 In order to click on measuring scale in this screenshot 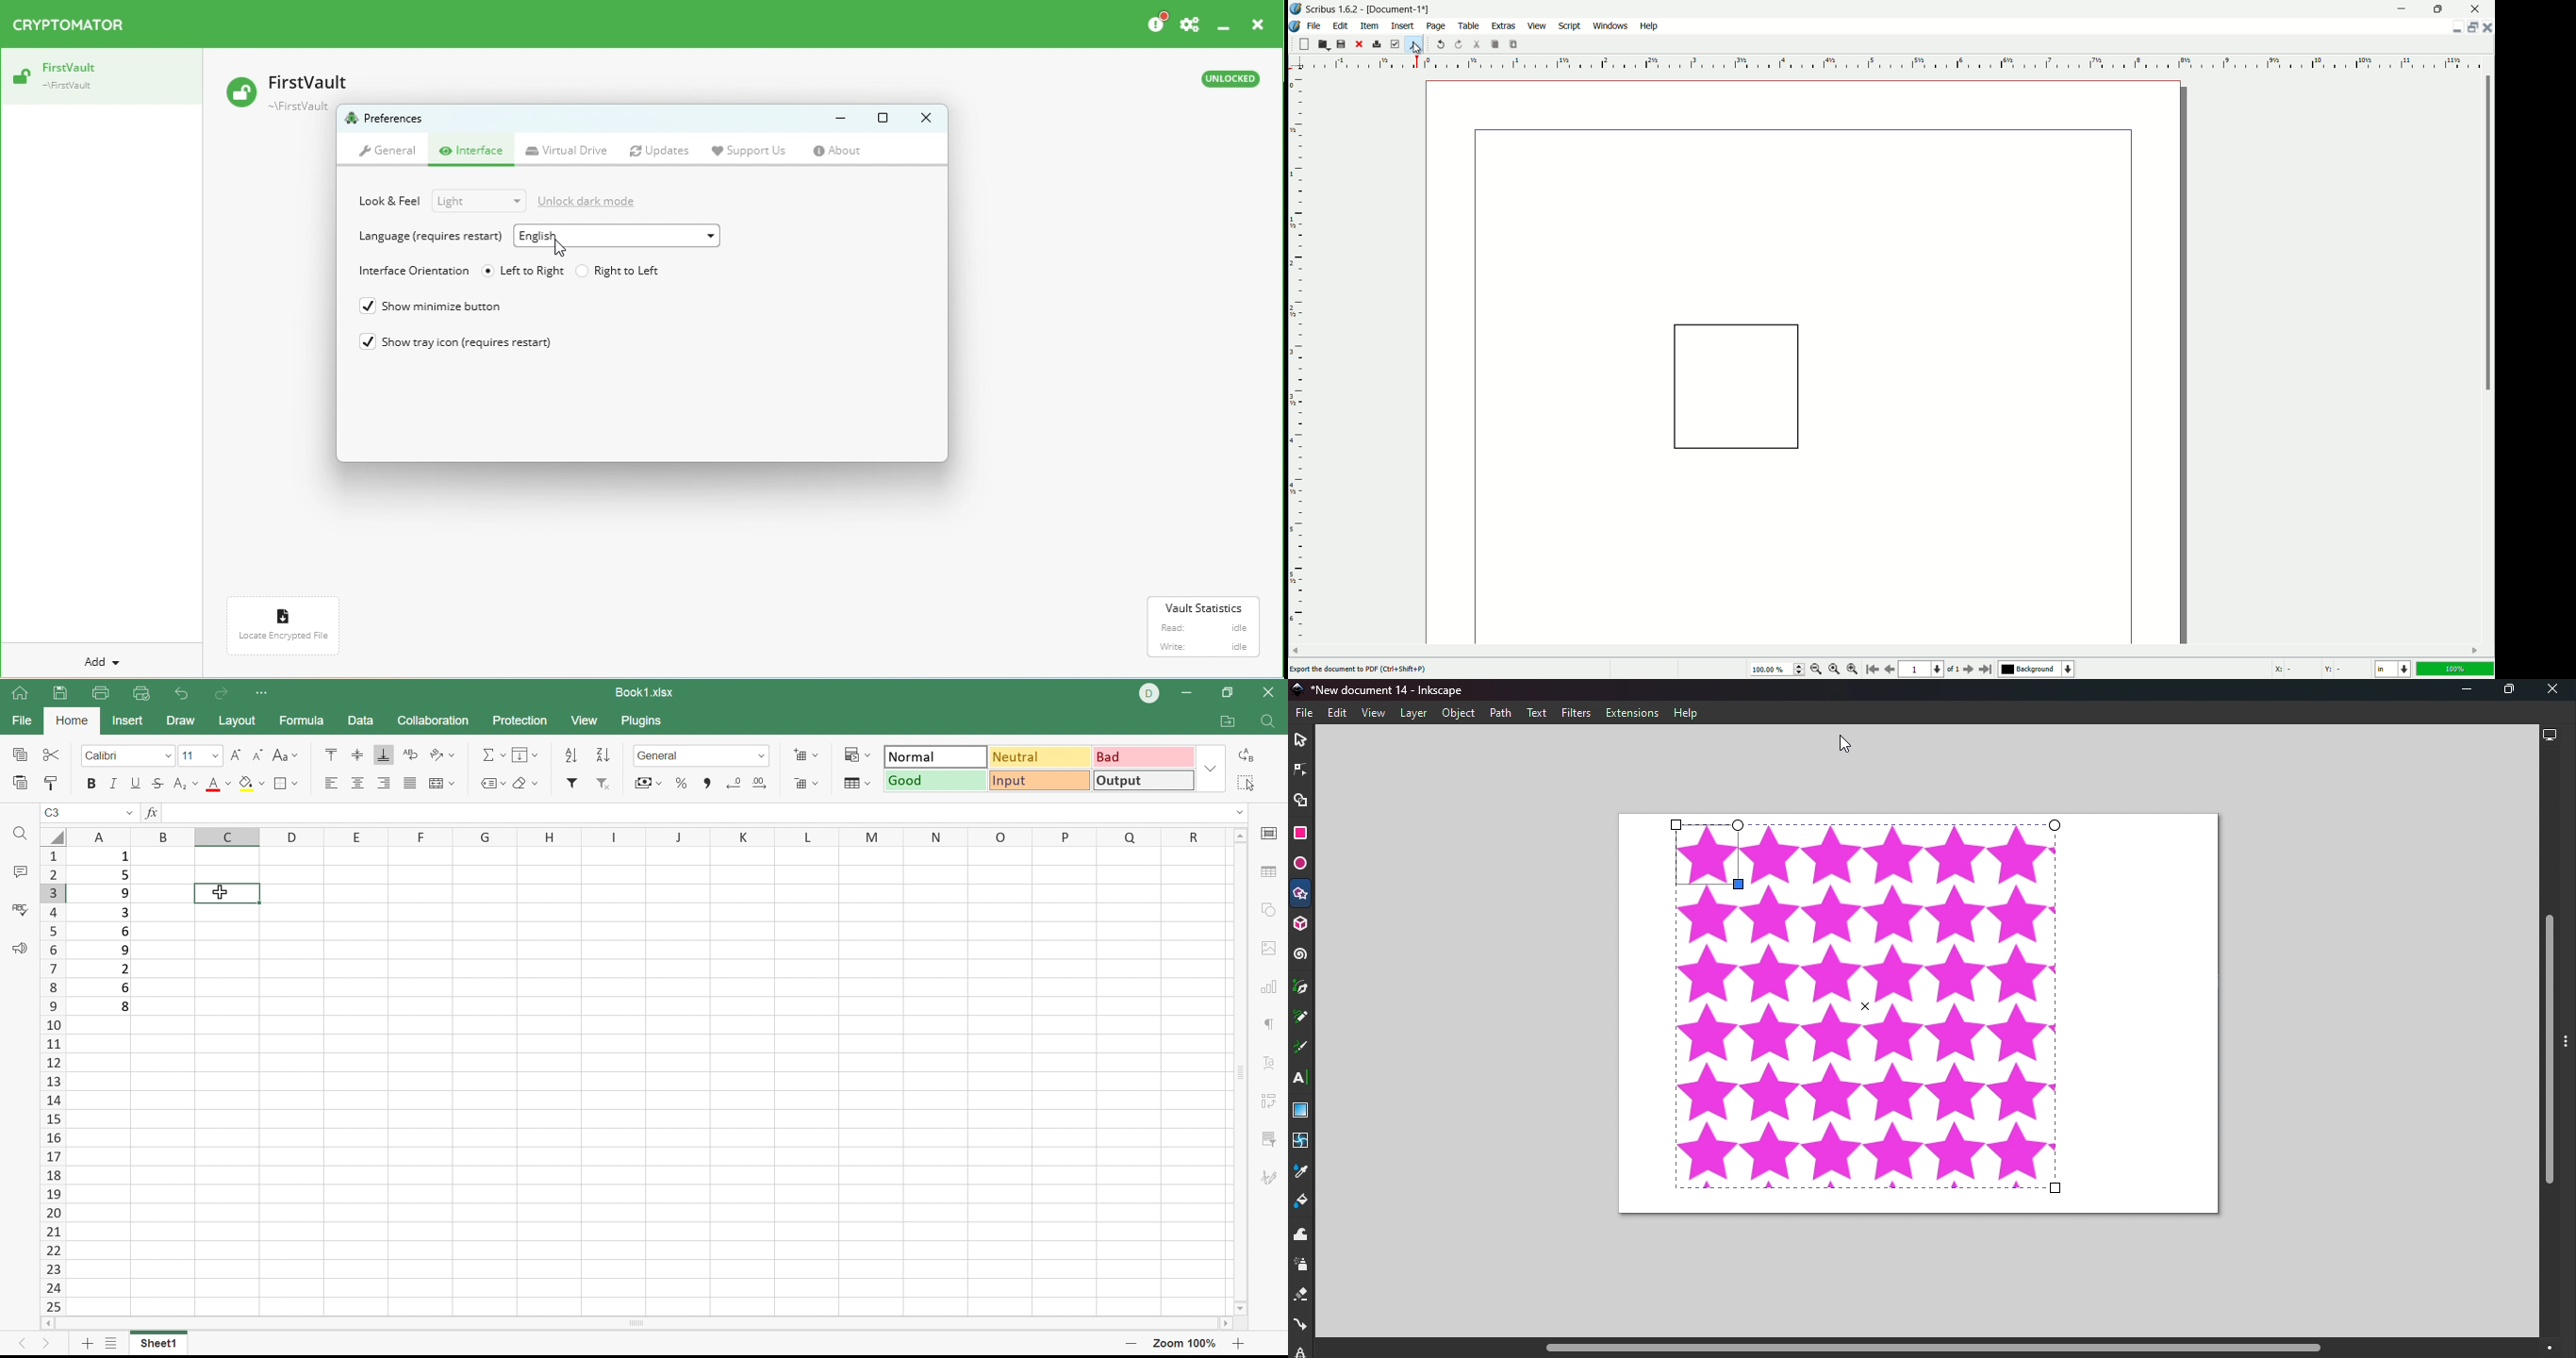, I will do `click(1301, 349)`.